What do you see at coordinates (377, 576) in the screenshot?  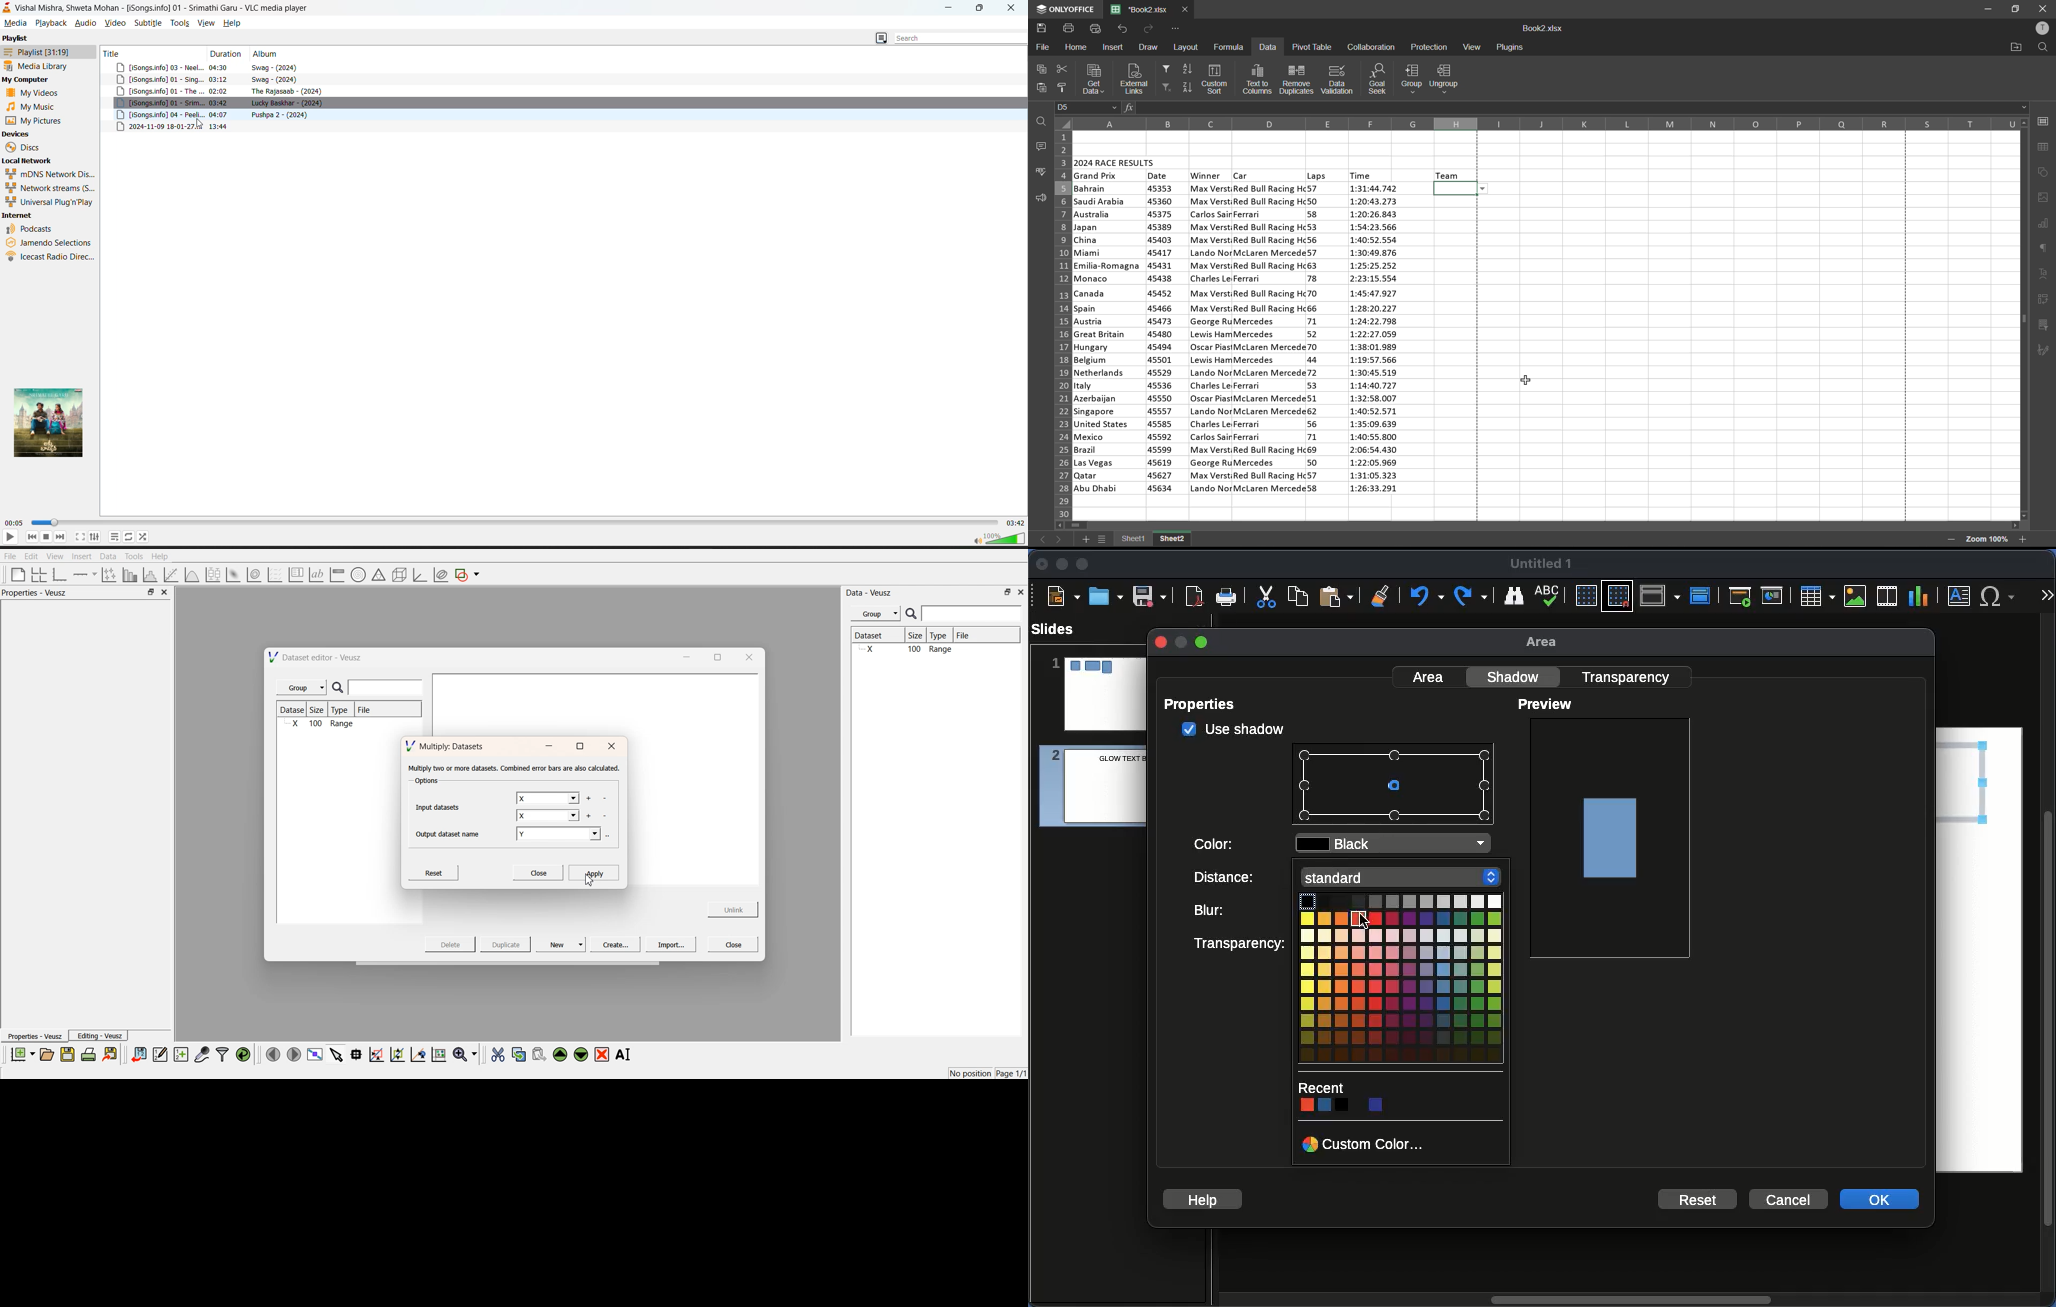 I see `ternary shapes` at bounding box center [377, 576].